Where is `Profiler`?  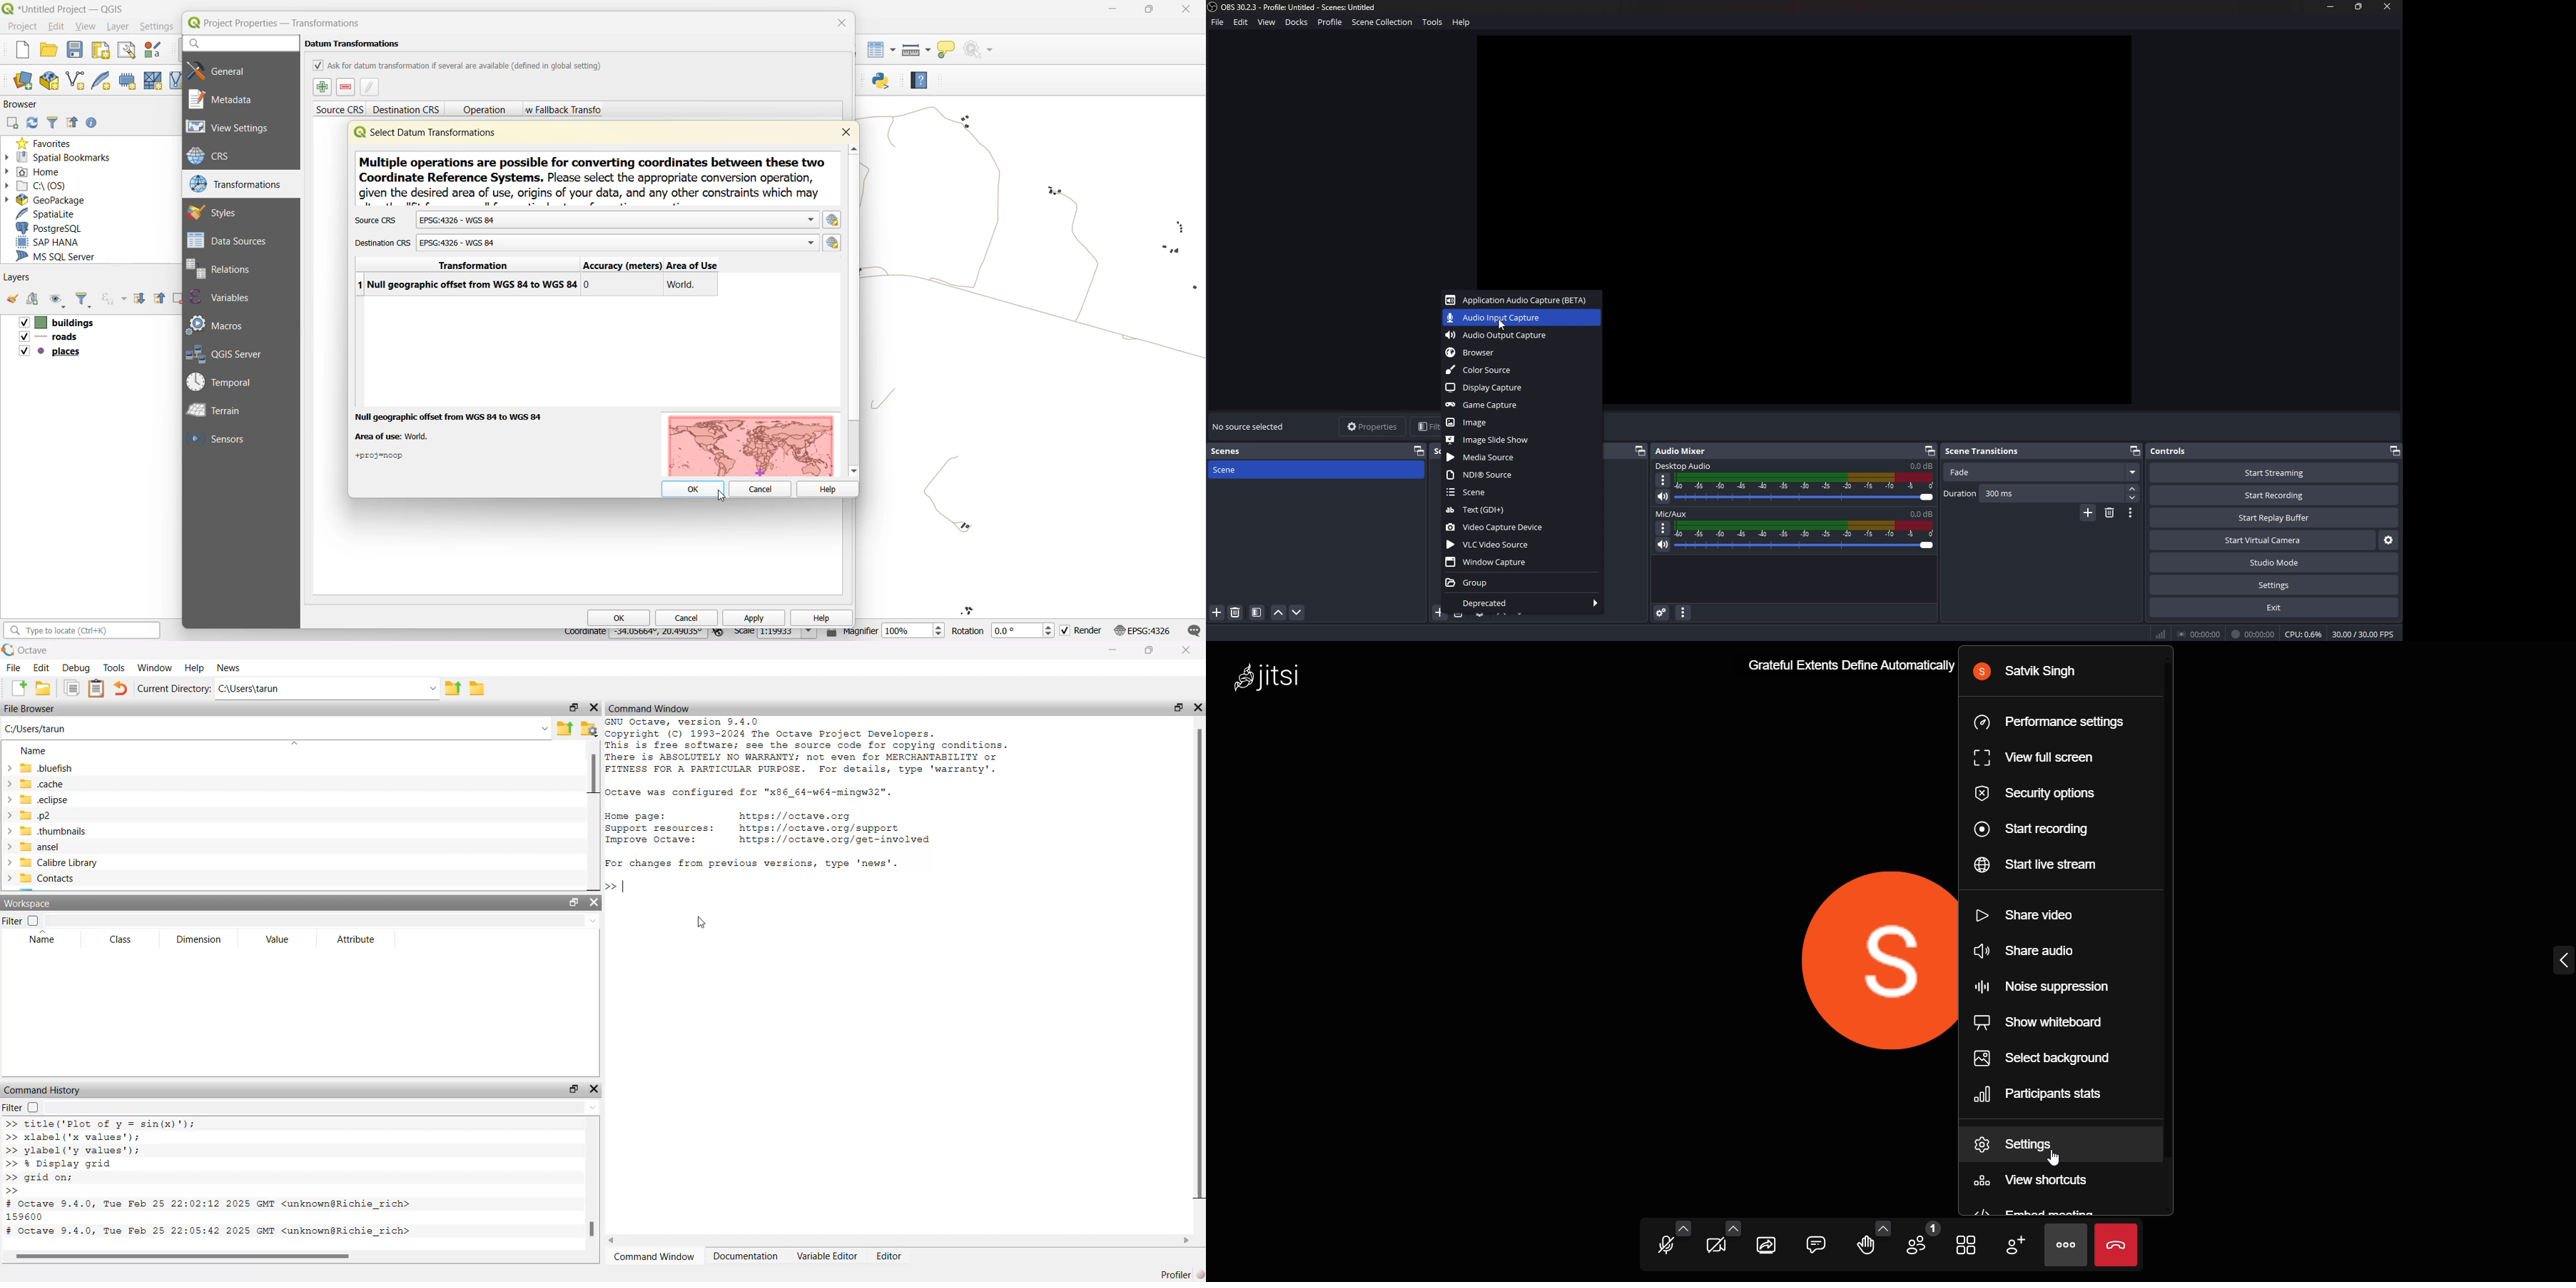
Profiler is located at coordinates (1181, 1274).